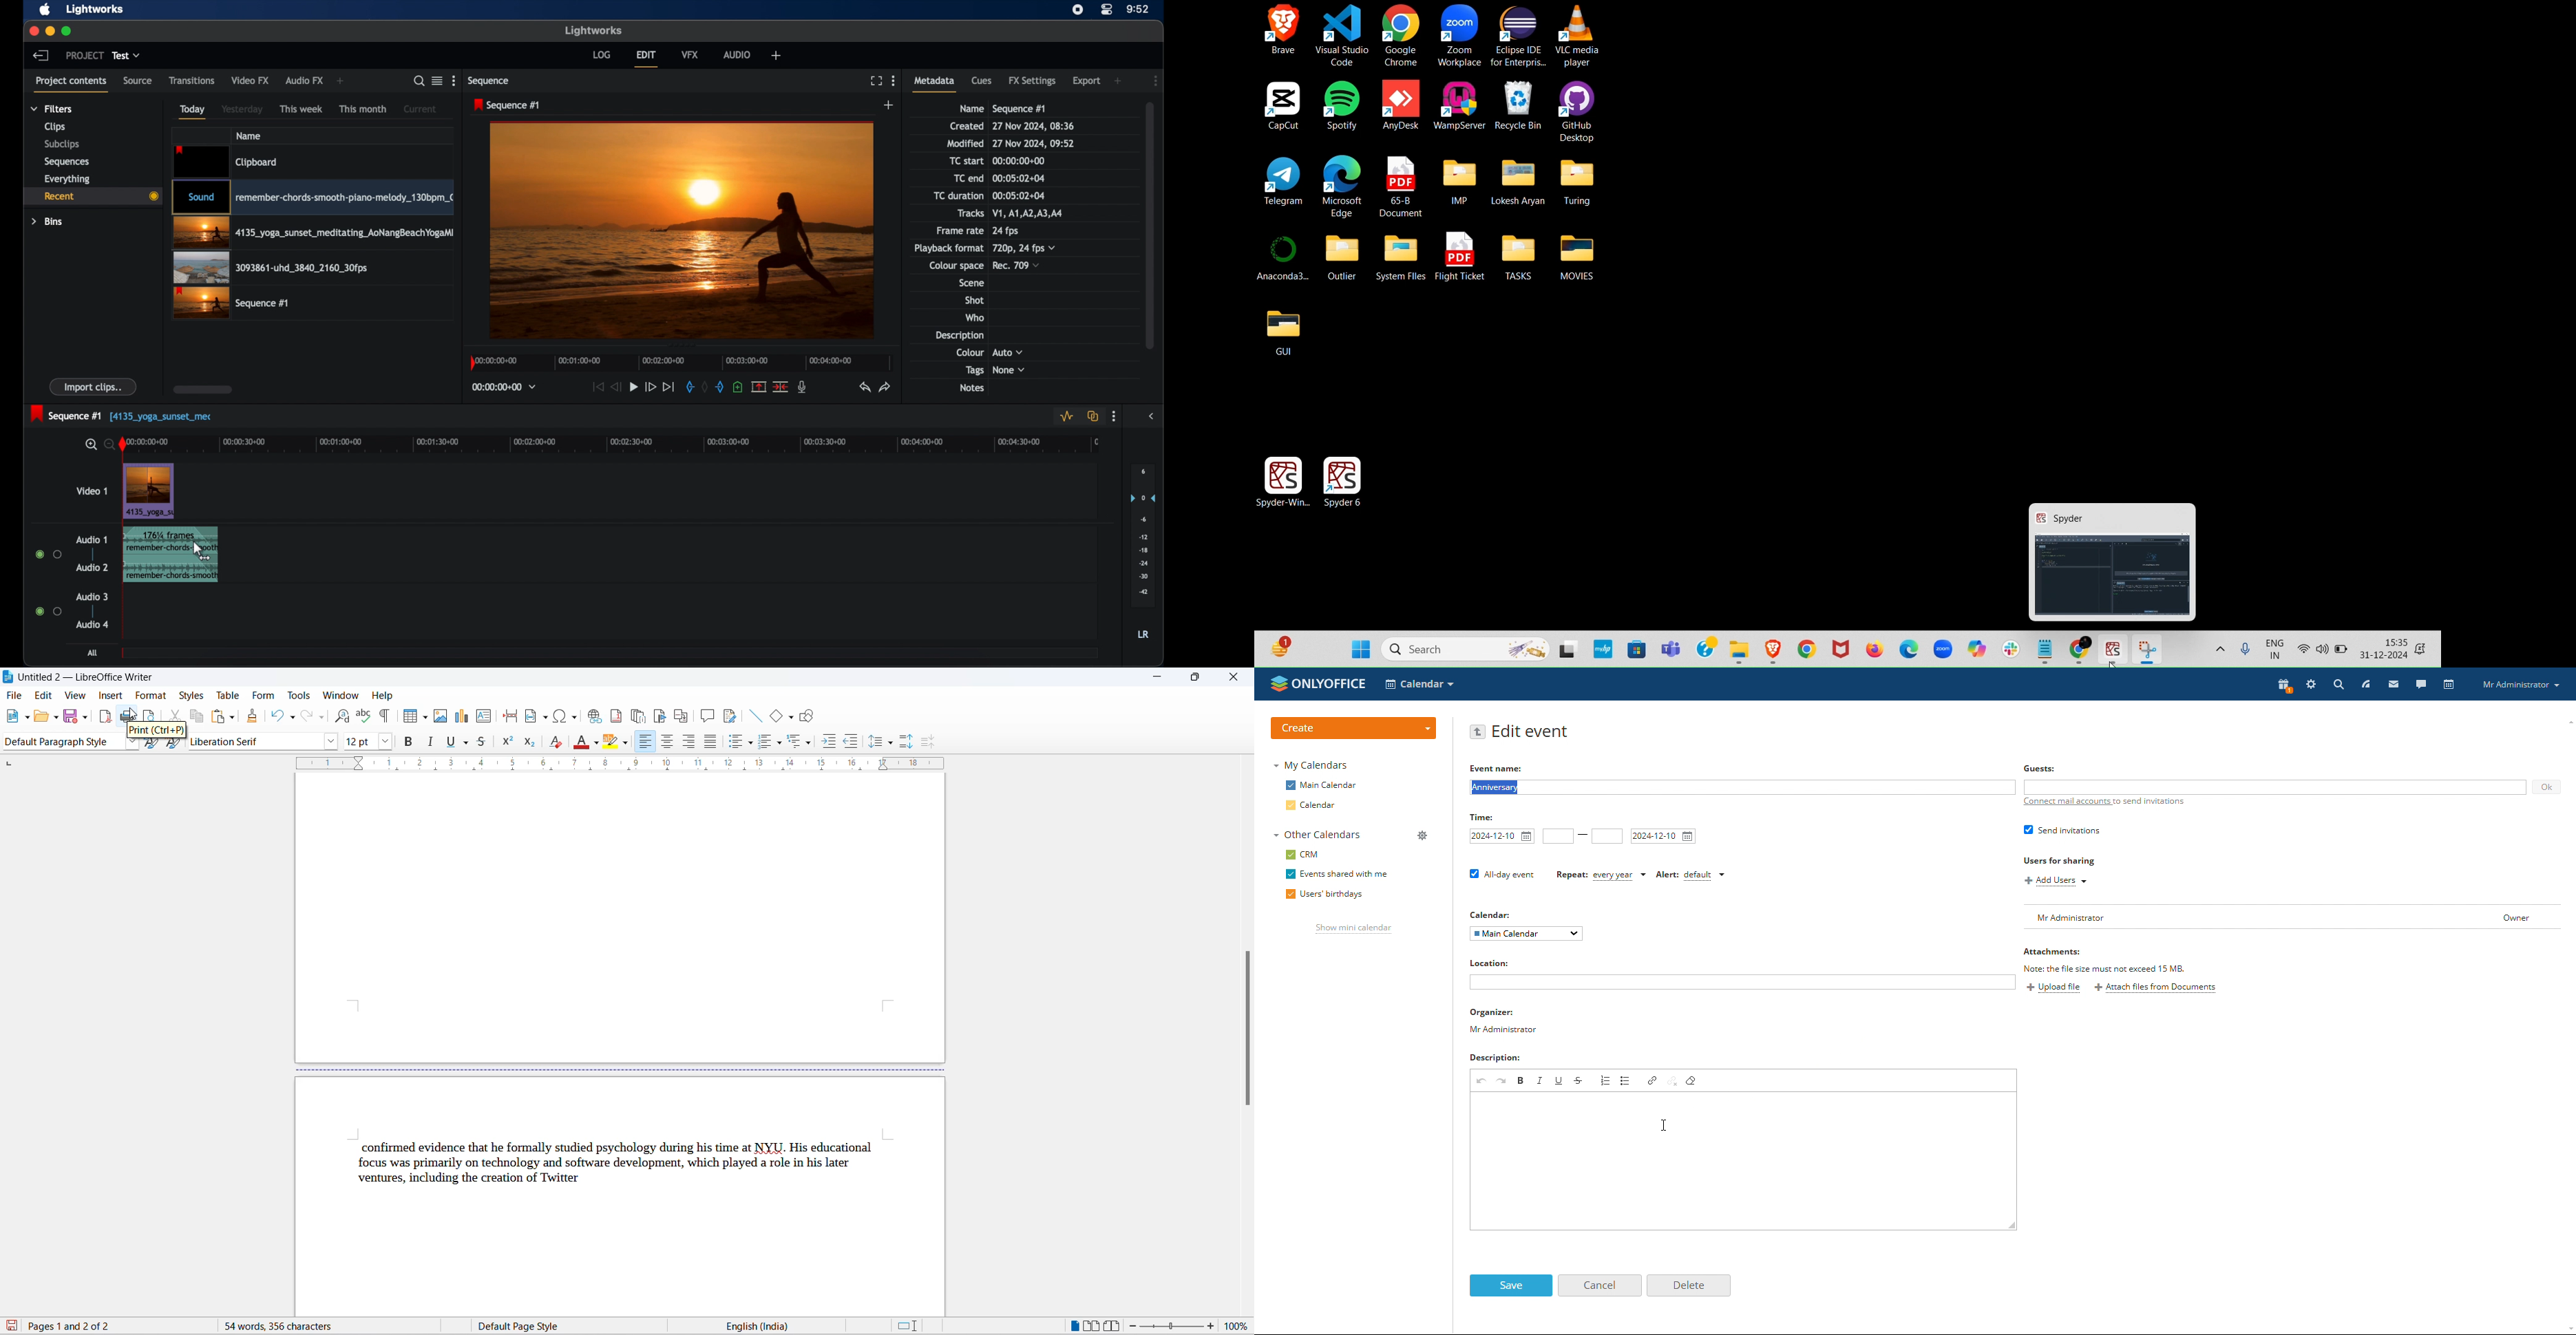 This screenshot has height=1344, width=2576. What do you see at coordinates (890, 104) in the screenshot?
I see `add` at bounding box center [890, 104].